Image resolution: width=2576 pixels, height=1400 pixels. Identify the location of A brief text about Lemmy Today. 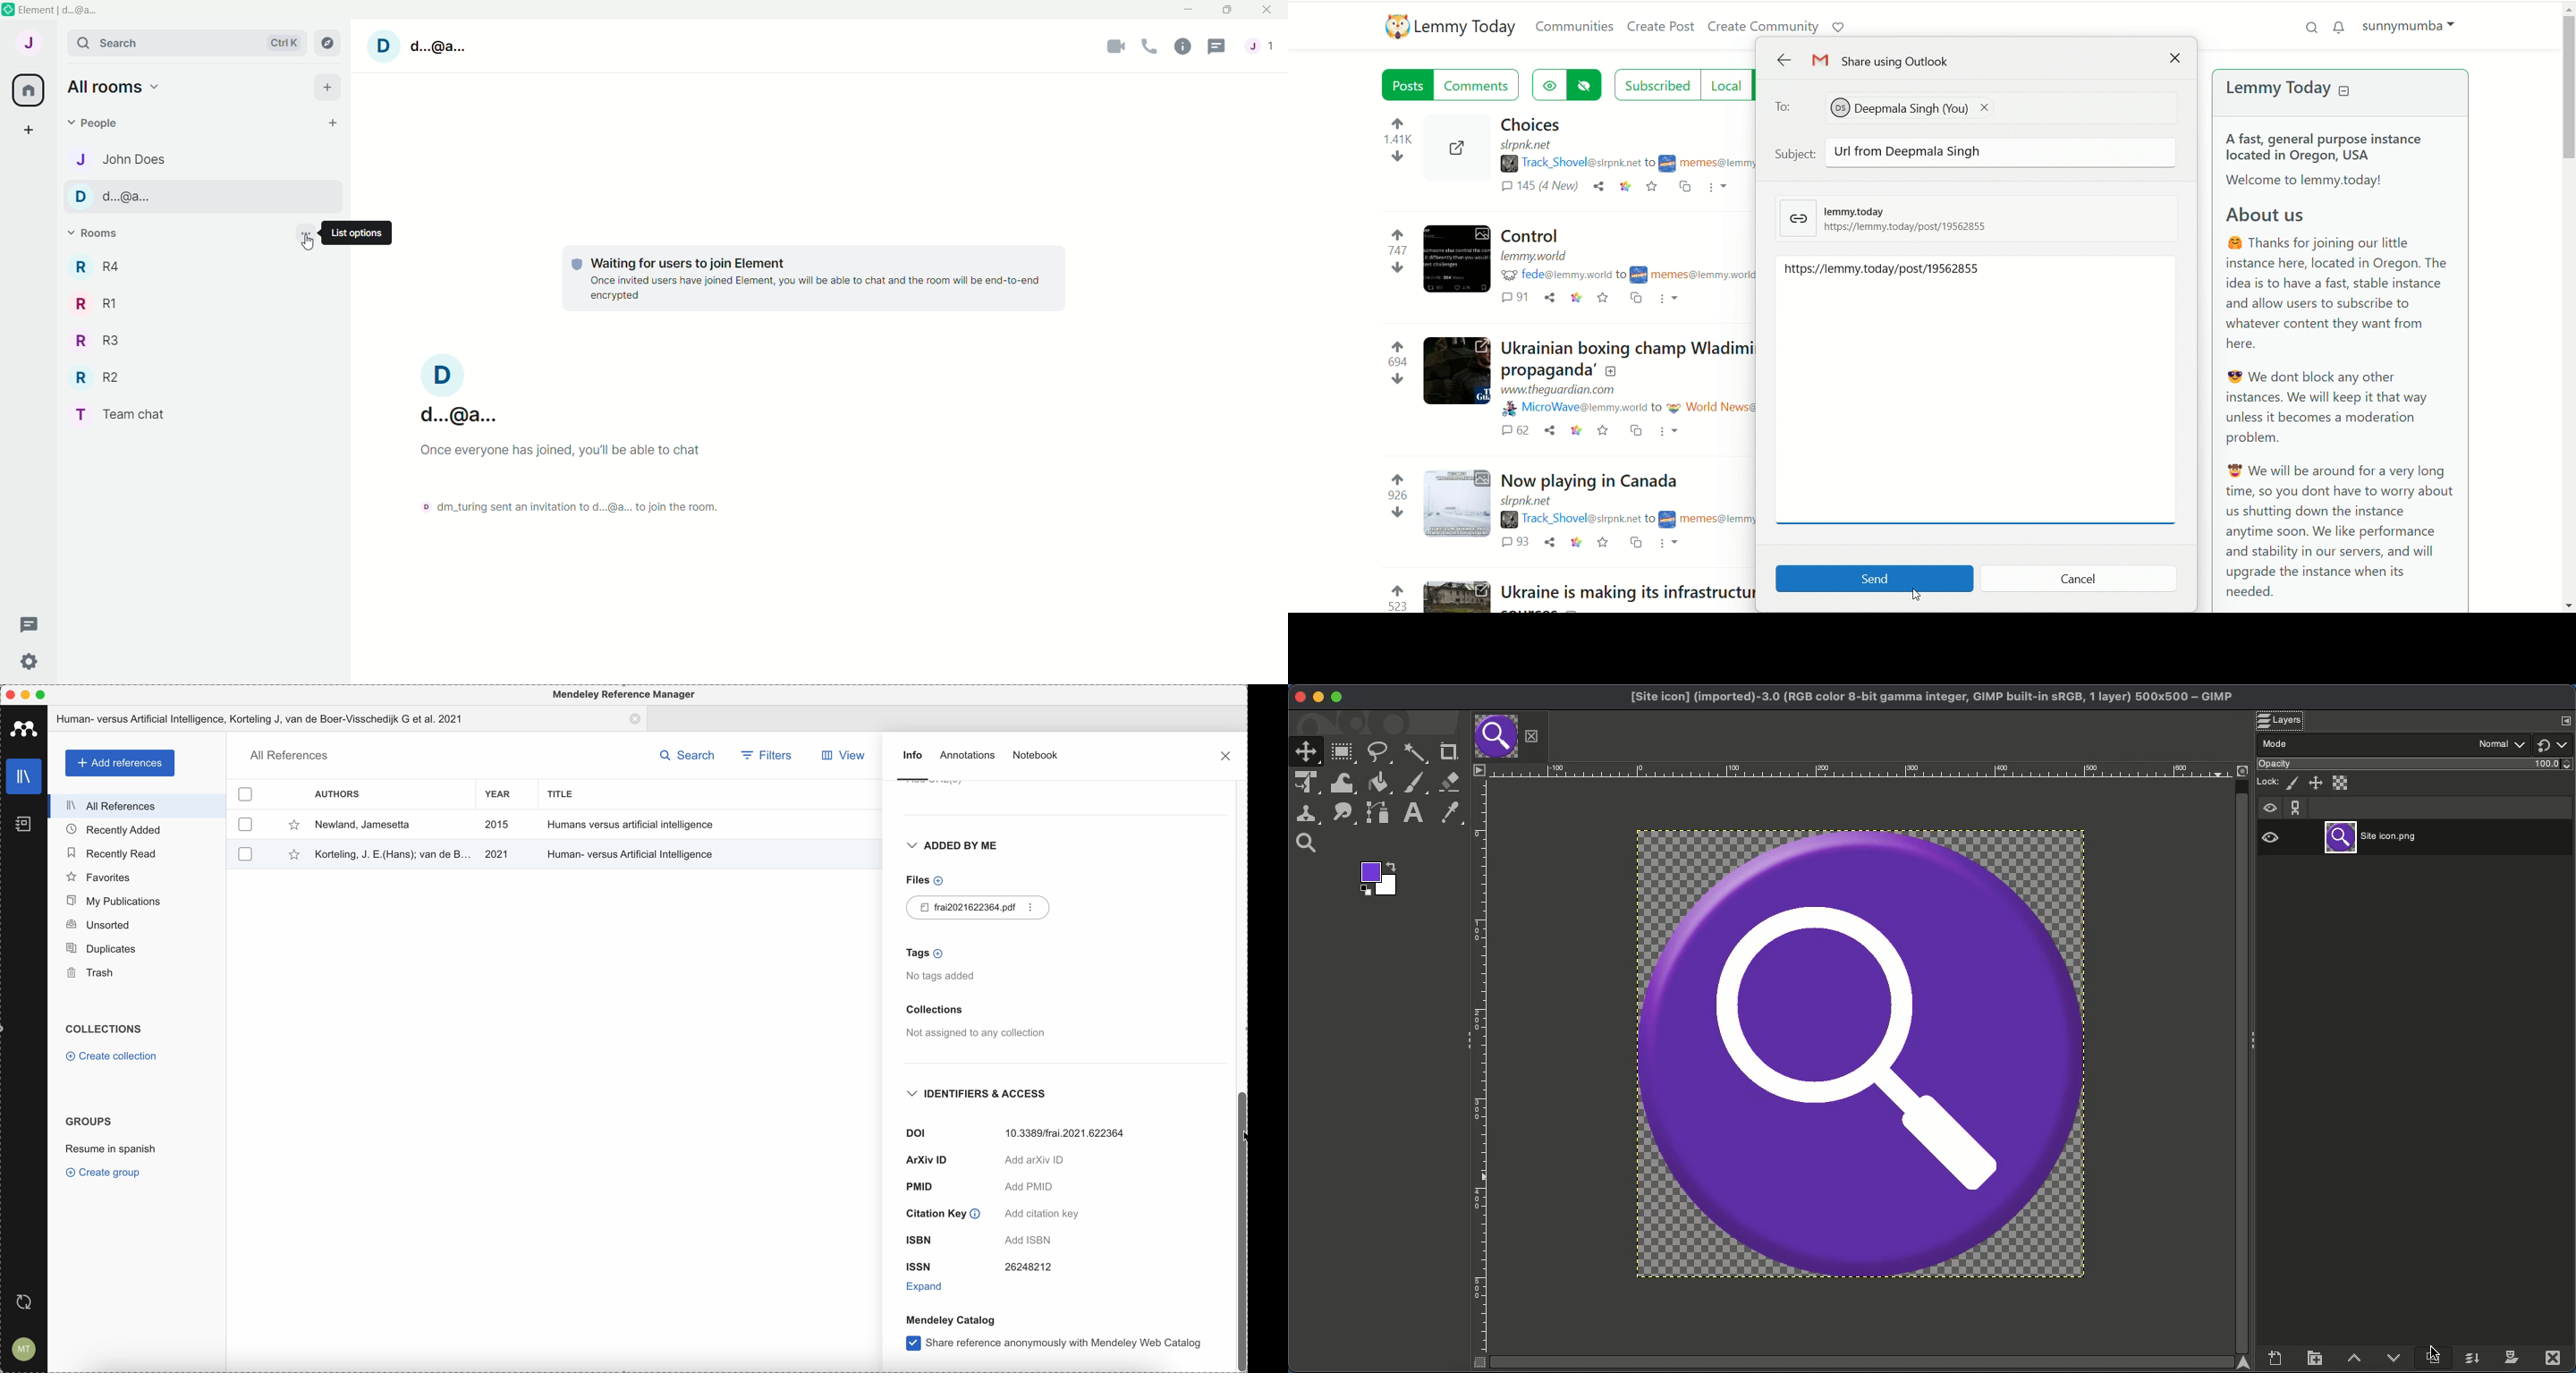
(2347, 365).